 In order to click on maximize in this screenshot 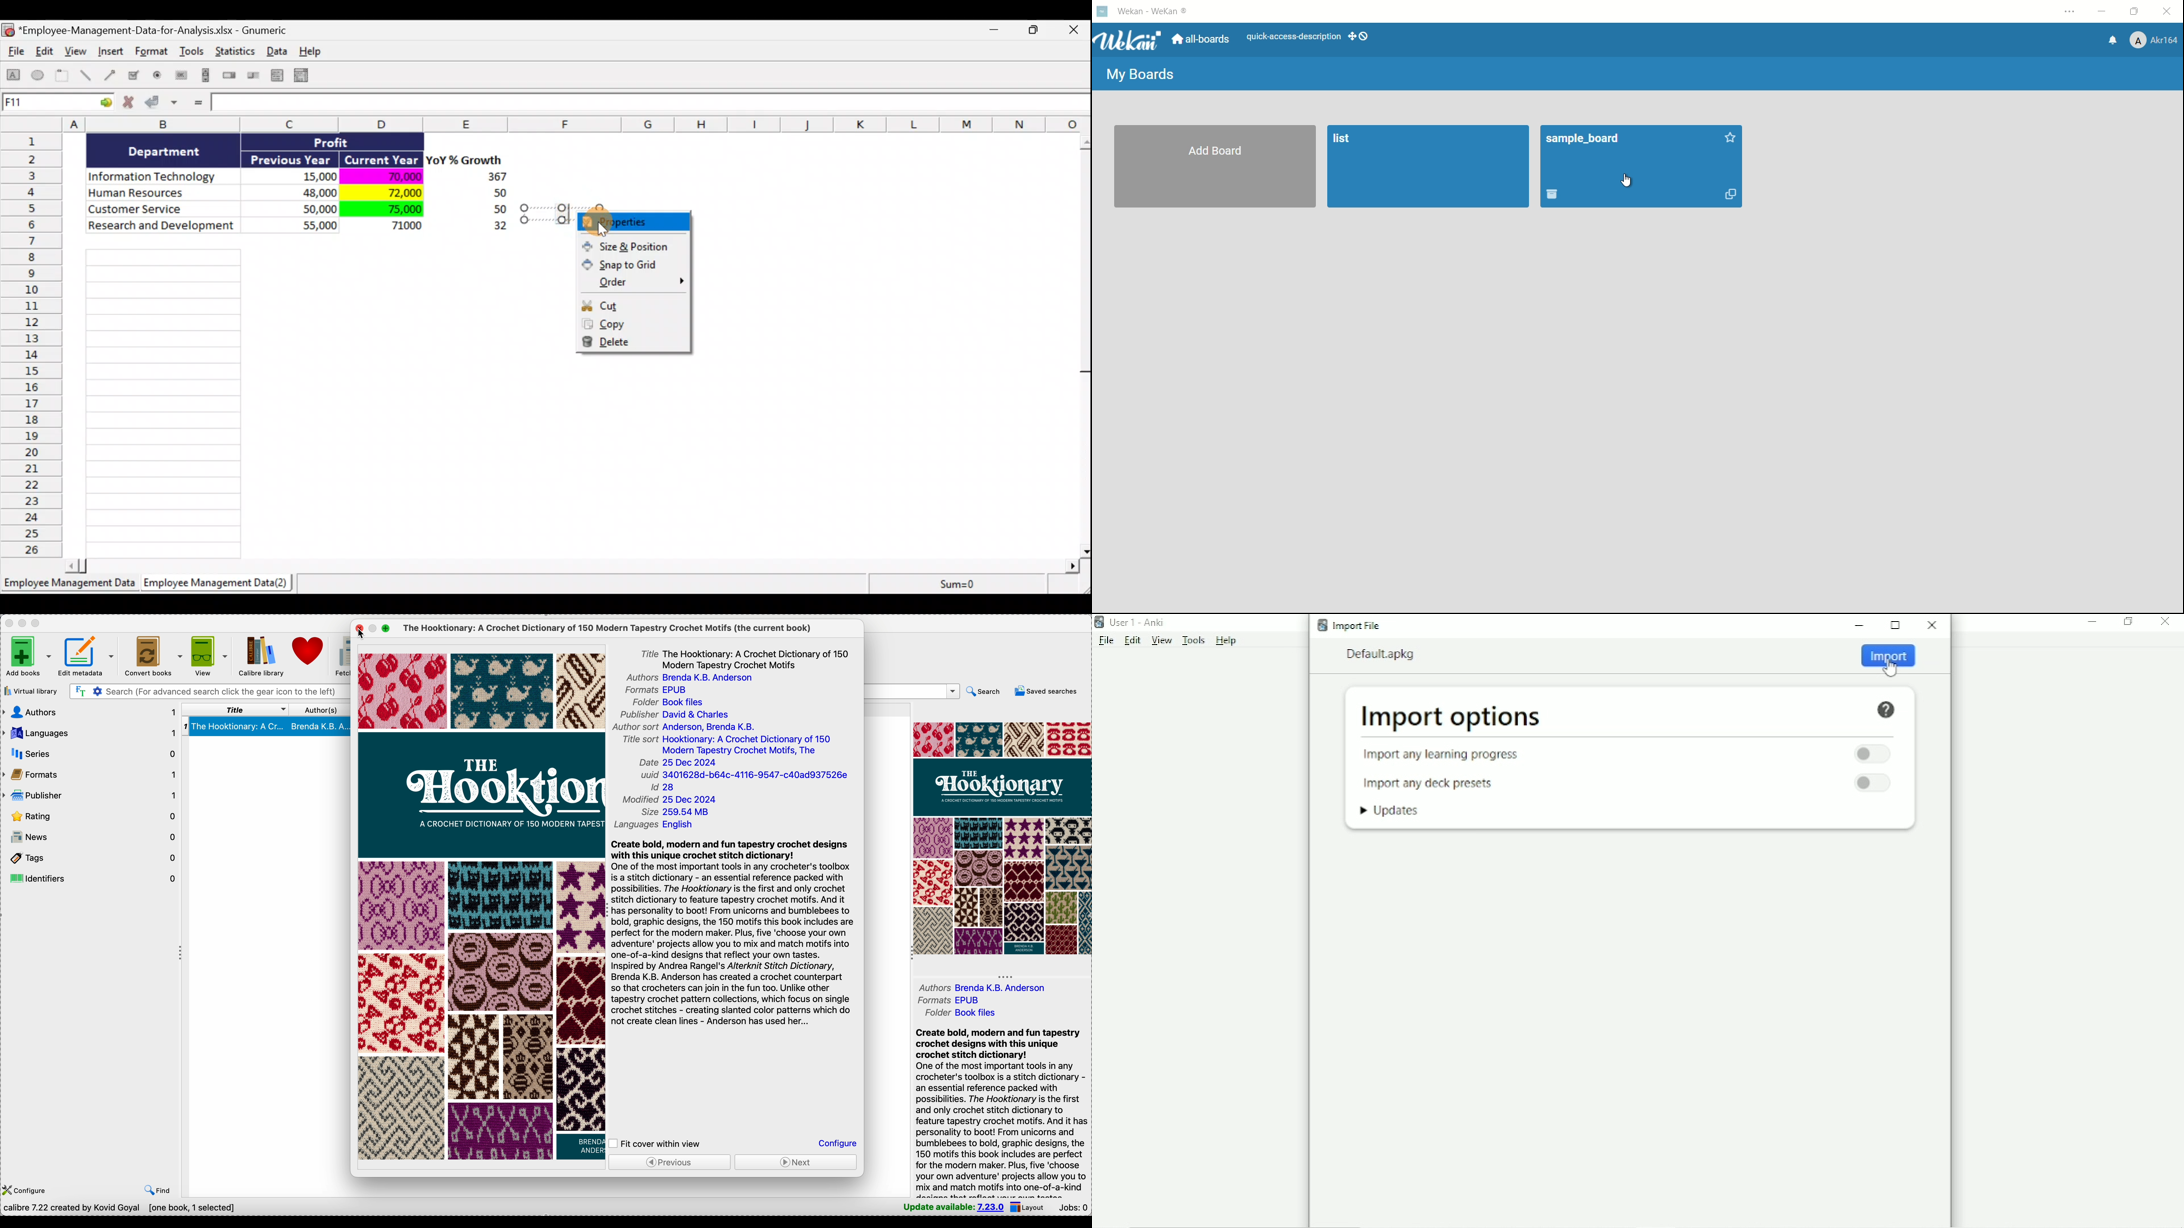, I will do `click(2136, 11)`.